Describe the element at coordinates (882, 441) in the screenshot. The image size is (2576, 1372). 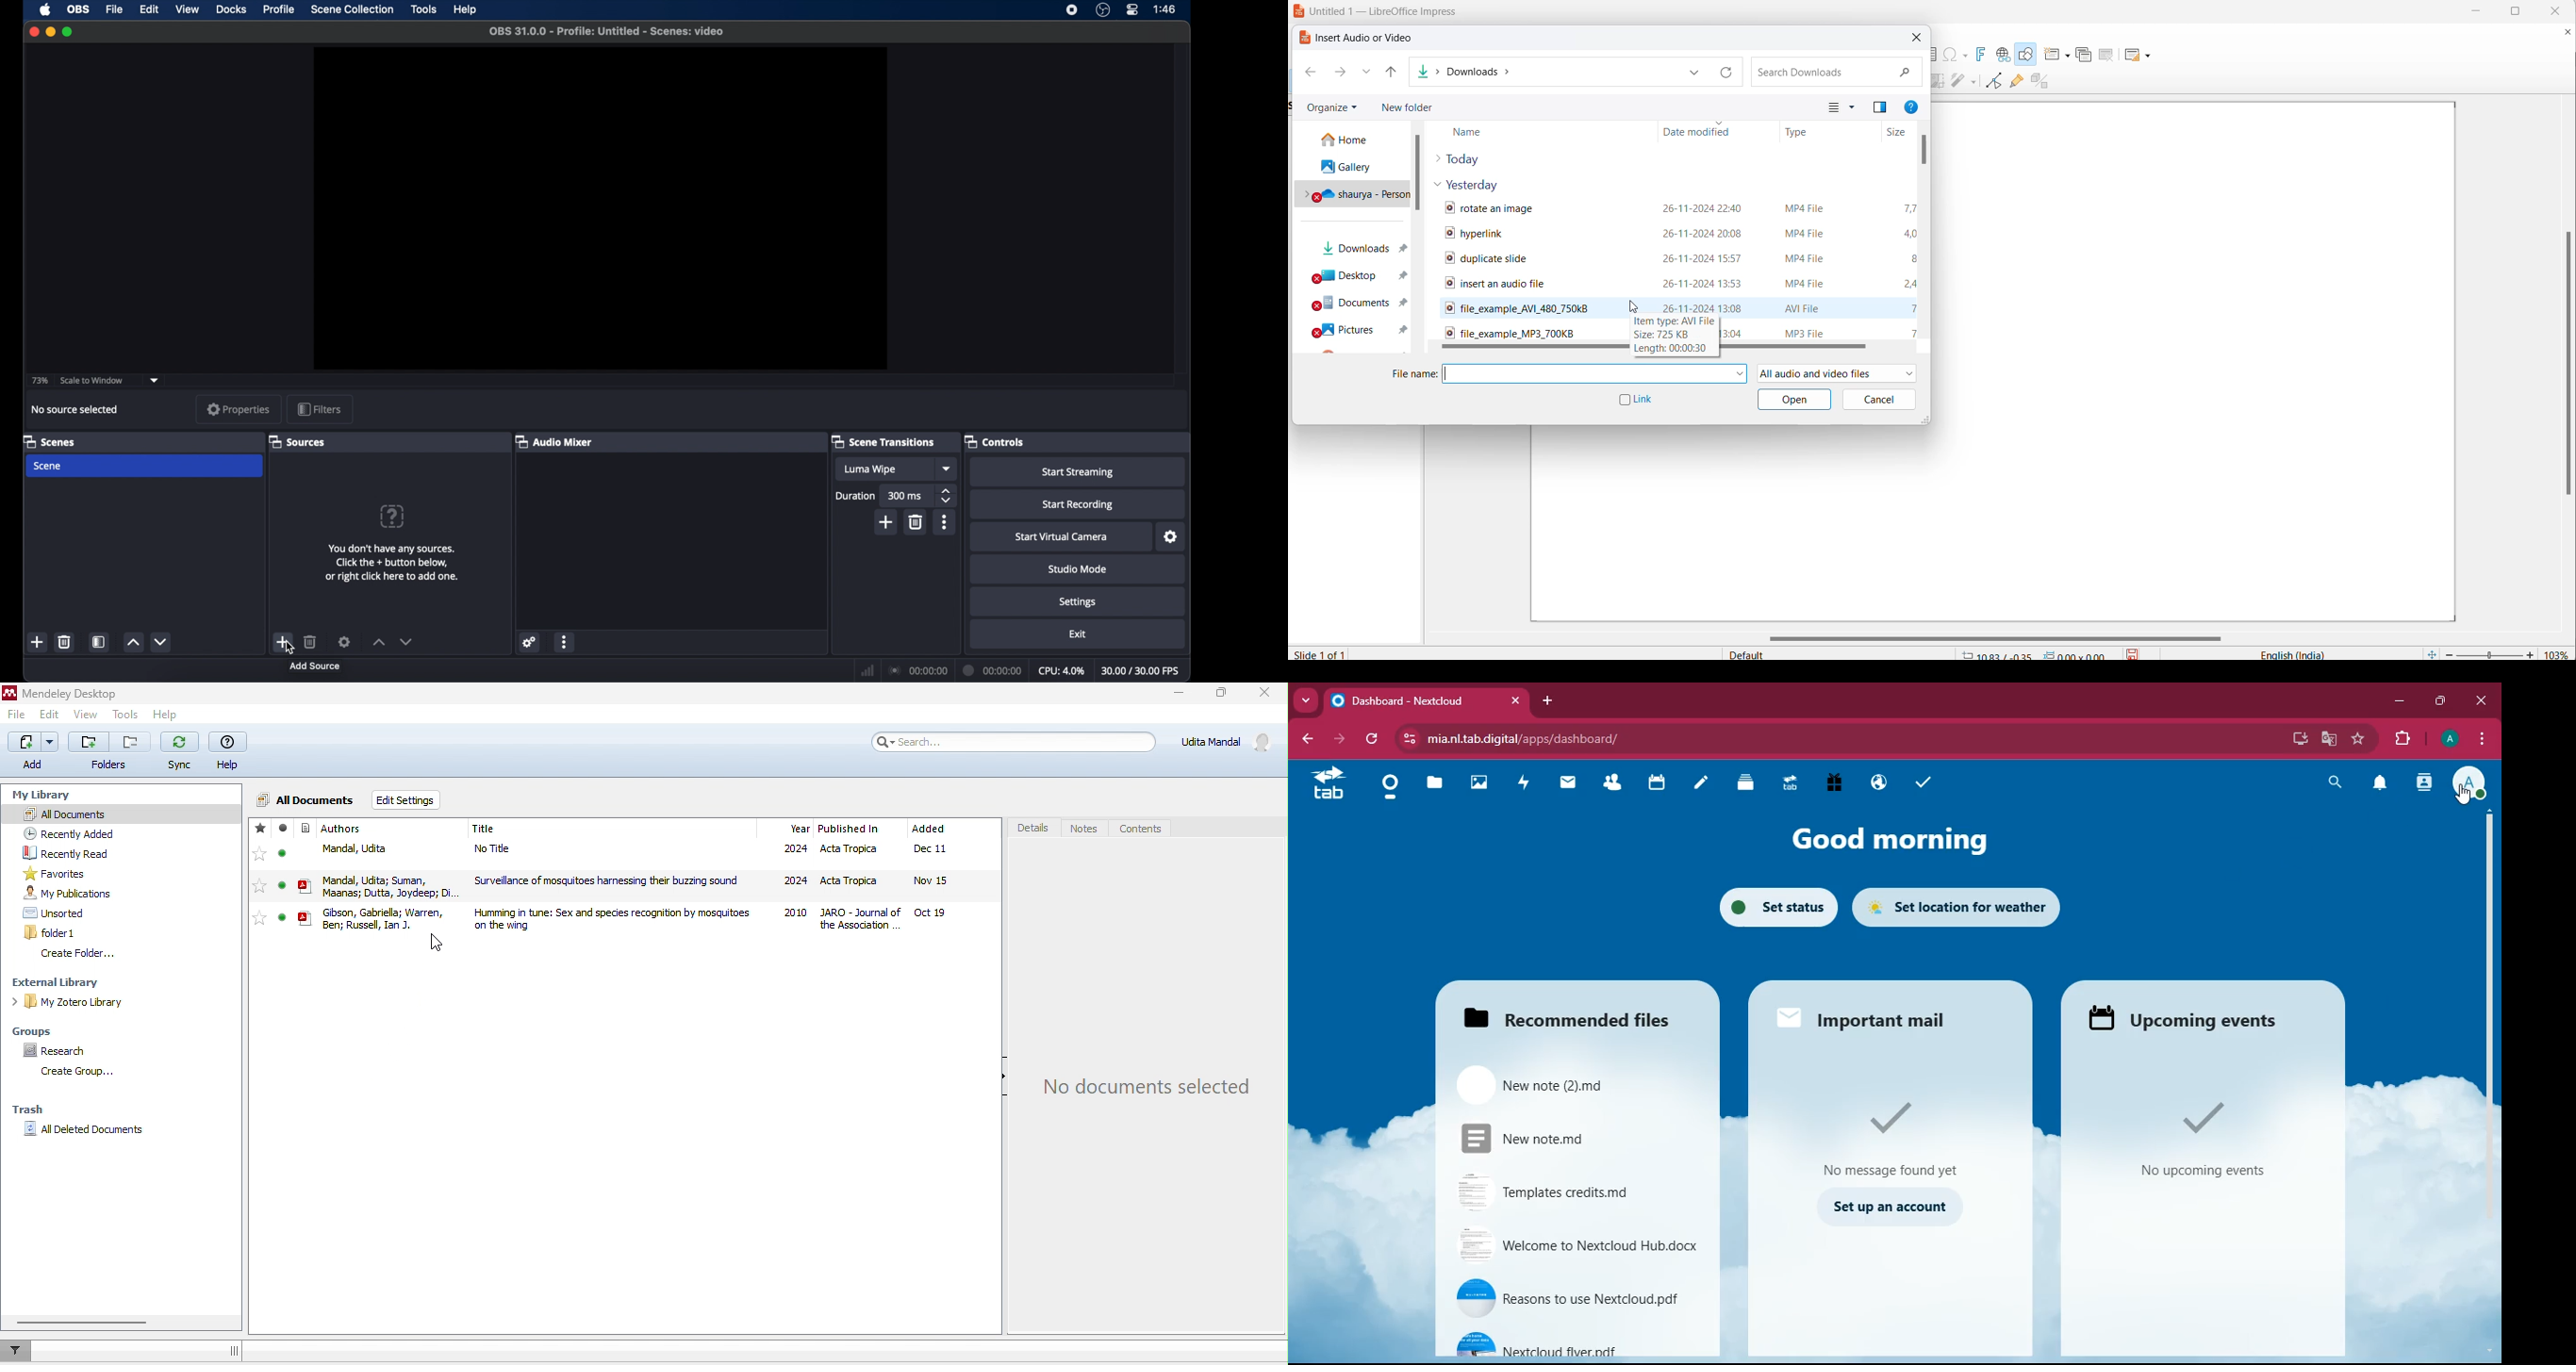
I see `scene transitions` at that location.